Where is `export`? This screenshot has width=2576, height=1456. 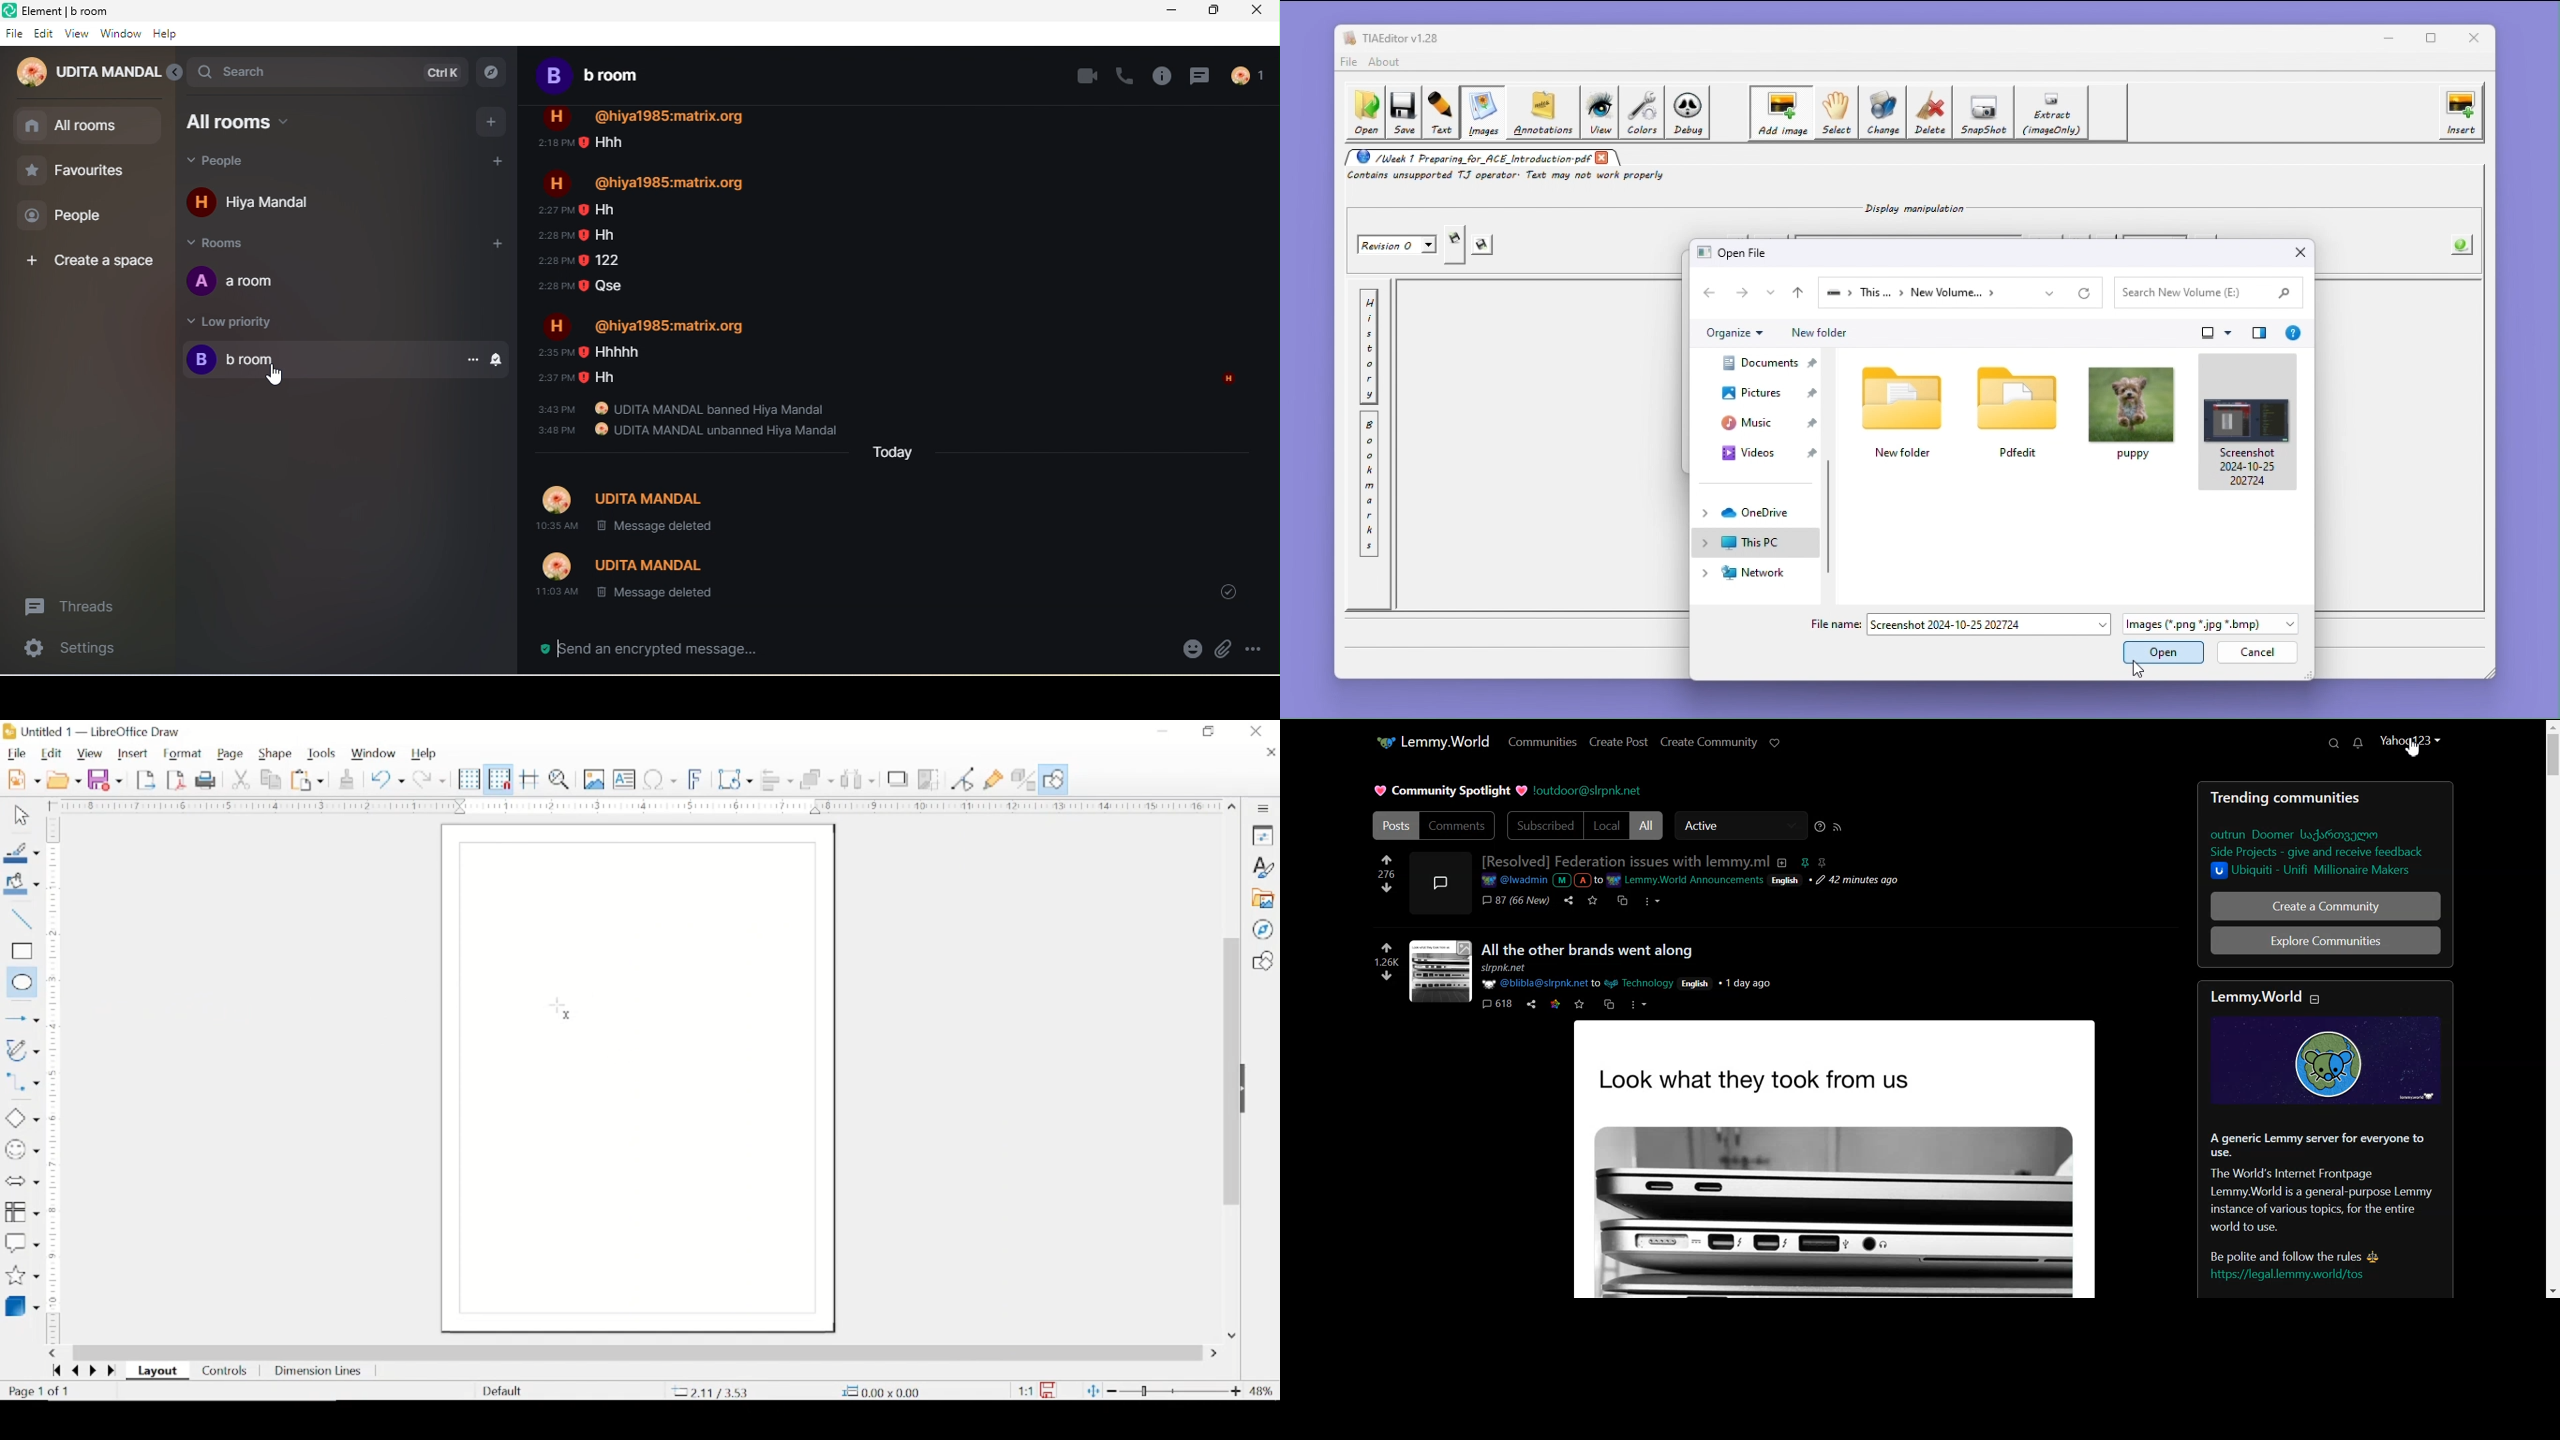
export is located at coordinates (147, 779).